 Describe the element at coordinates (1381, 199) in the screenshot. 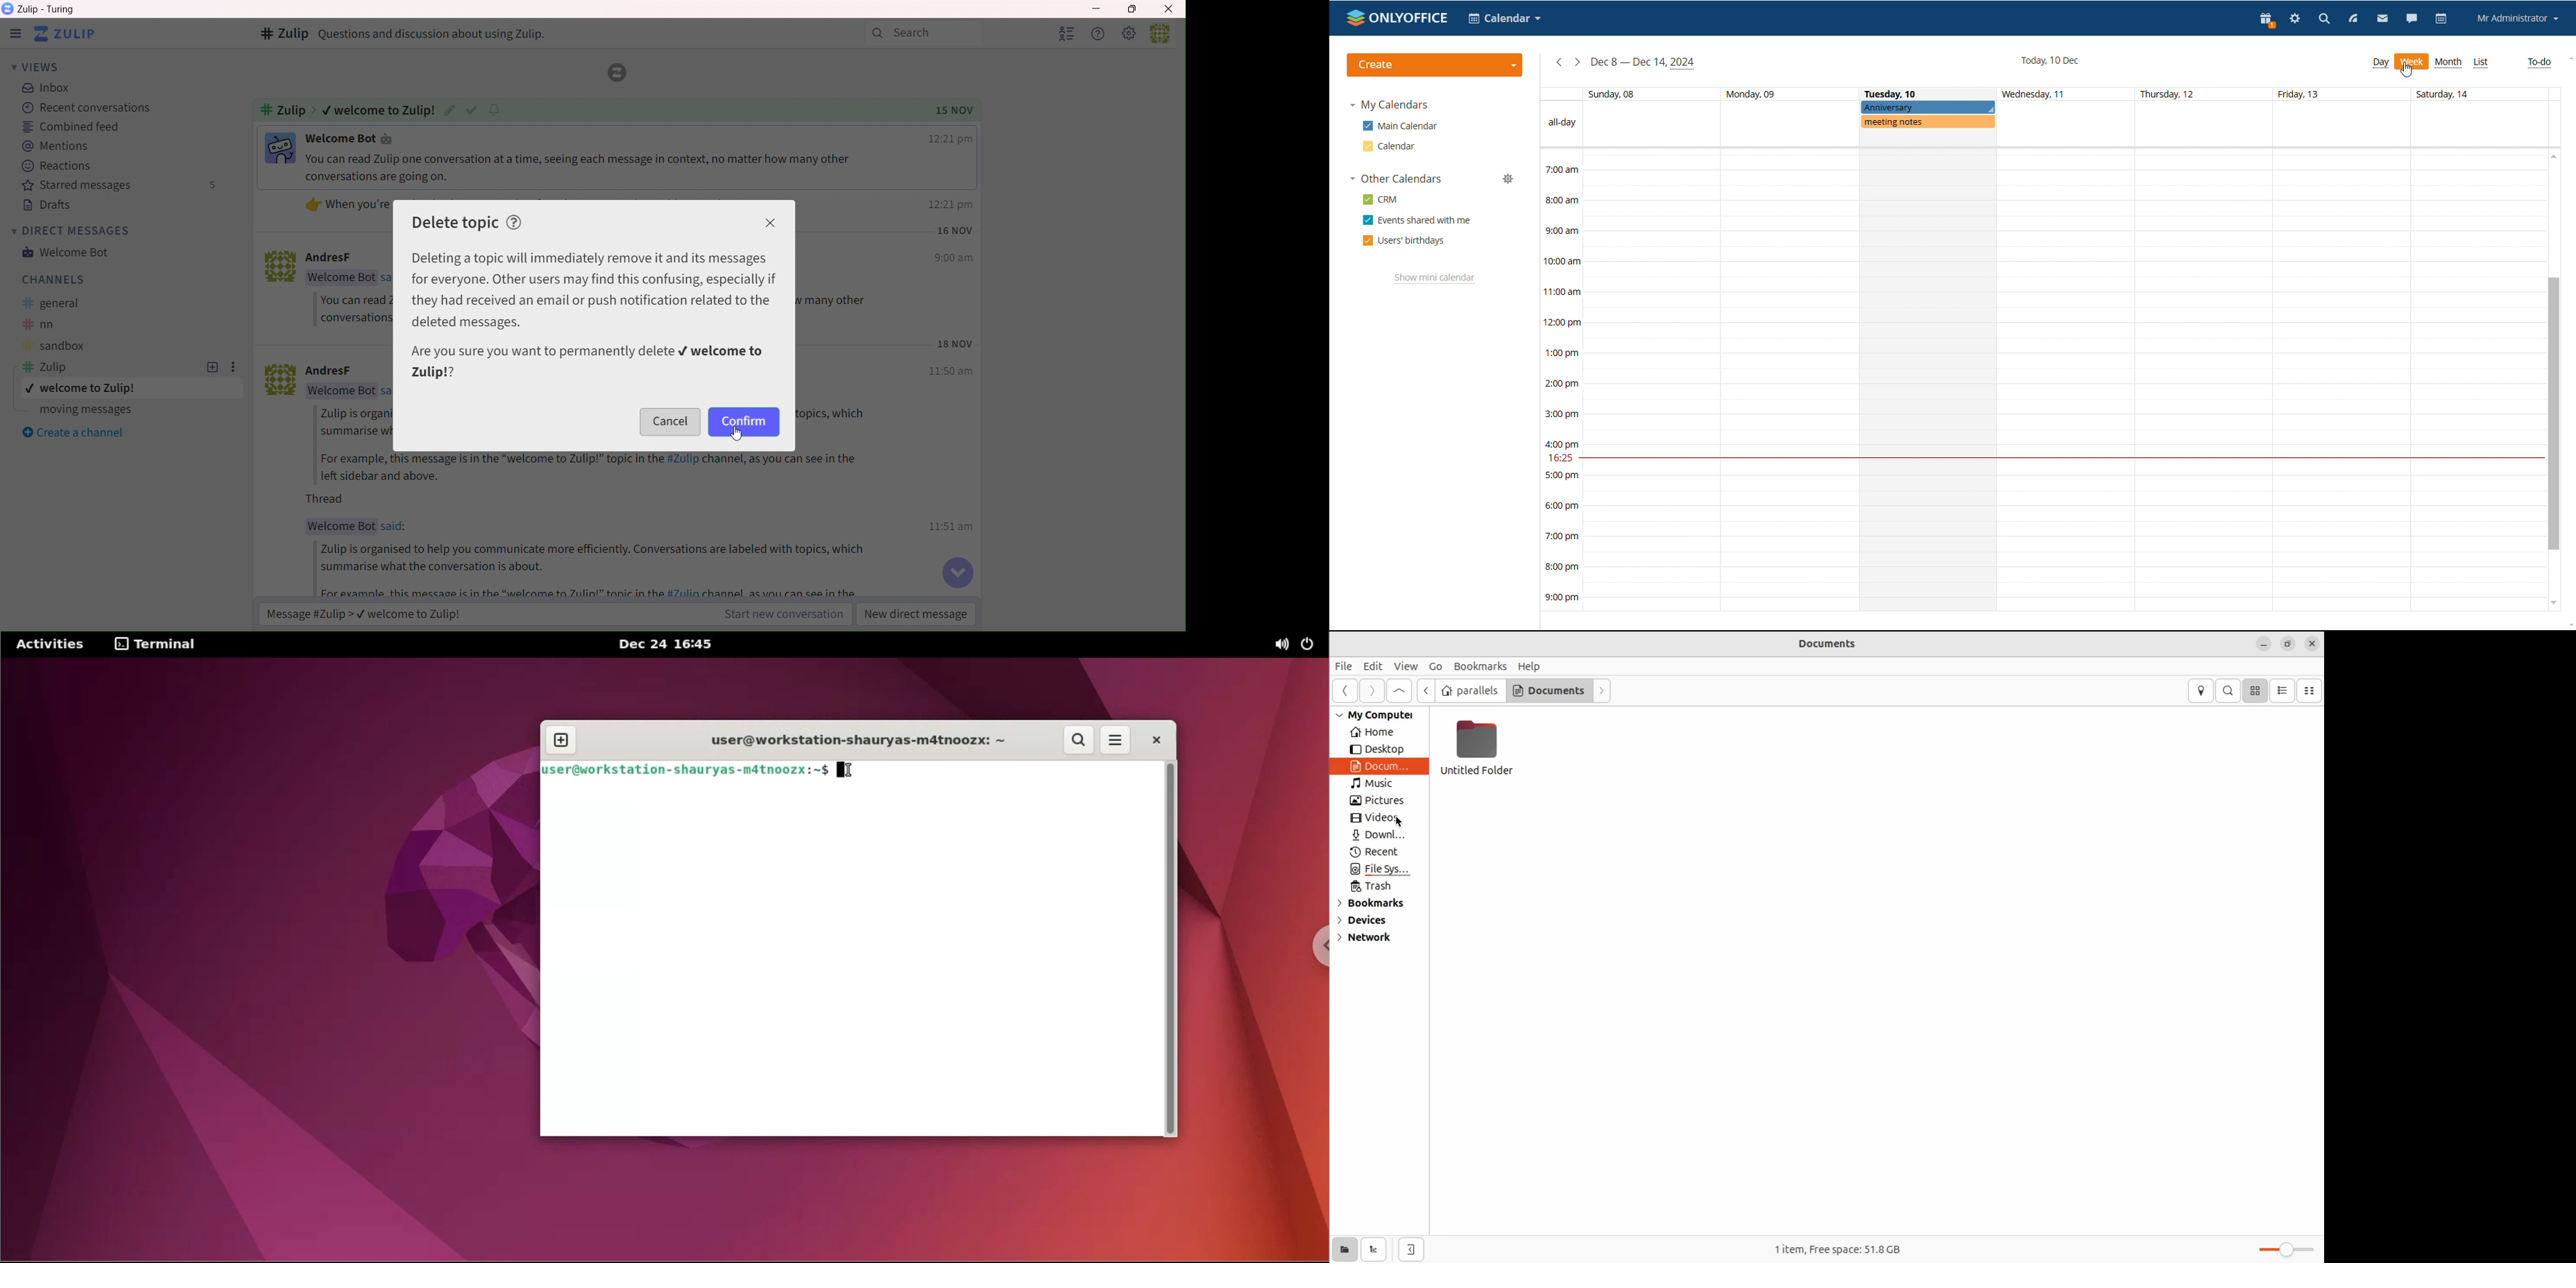

I see `crm` at that location.